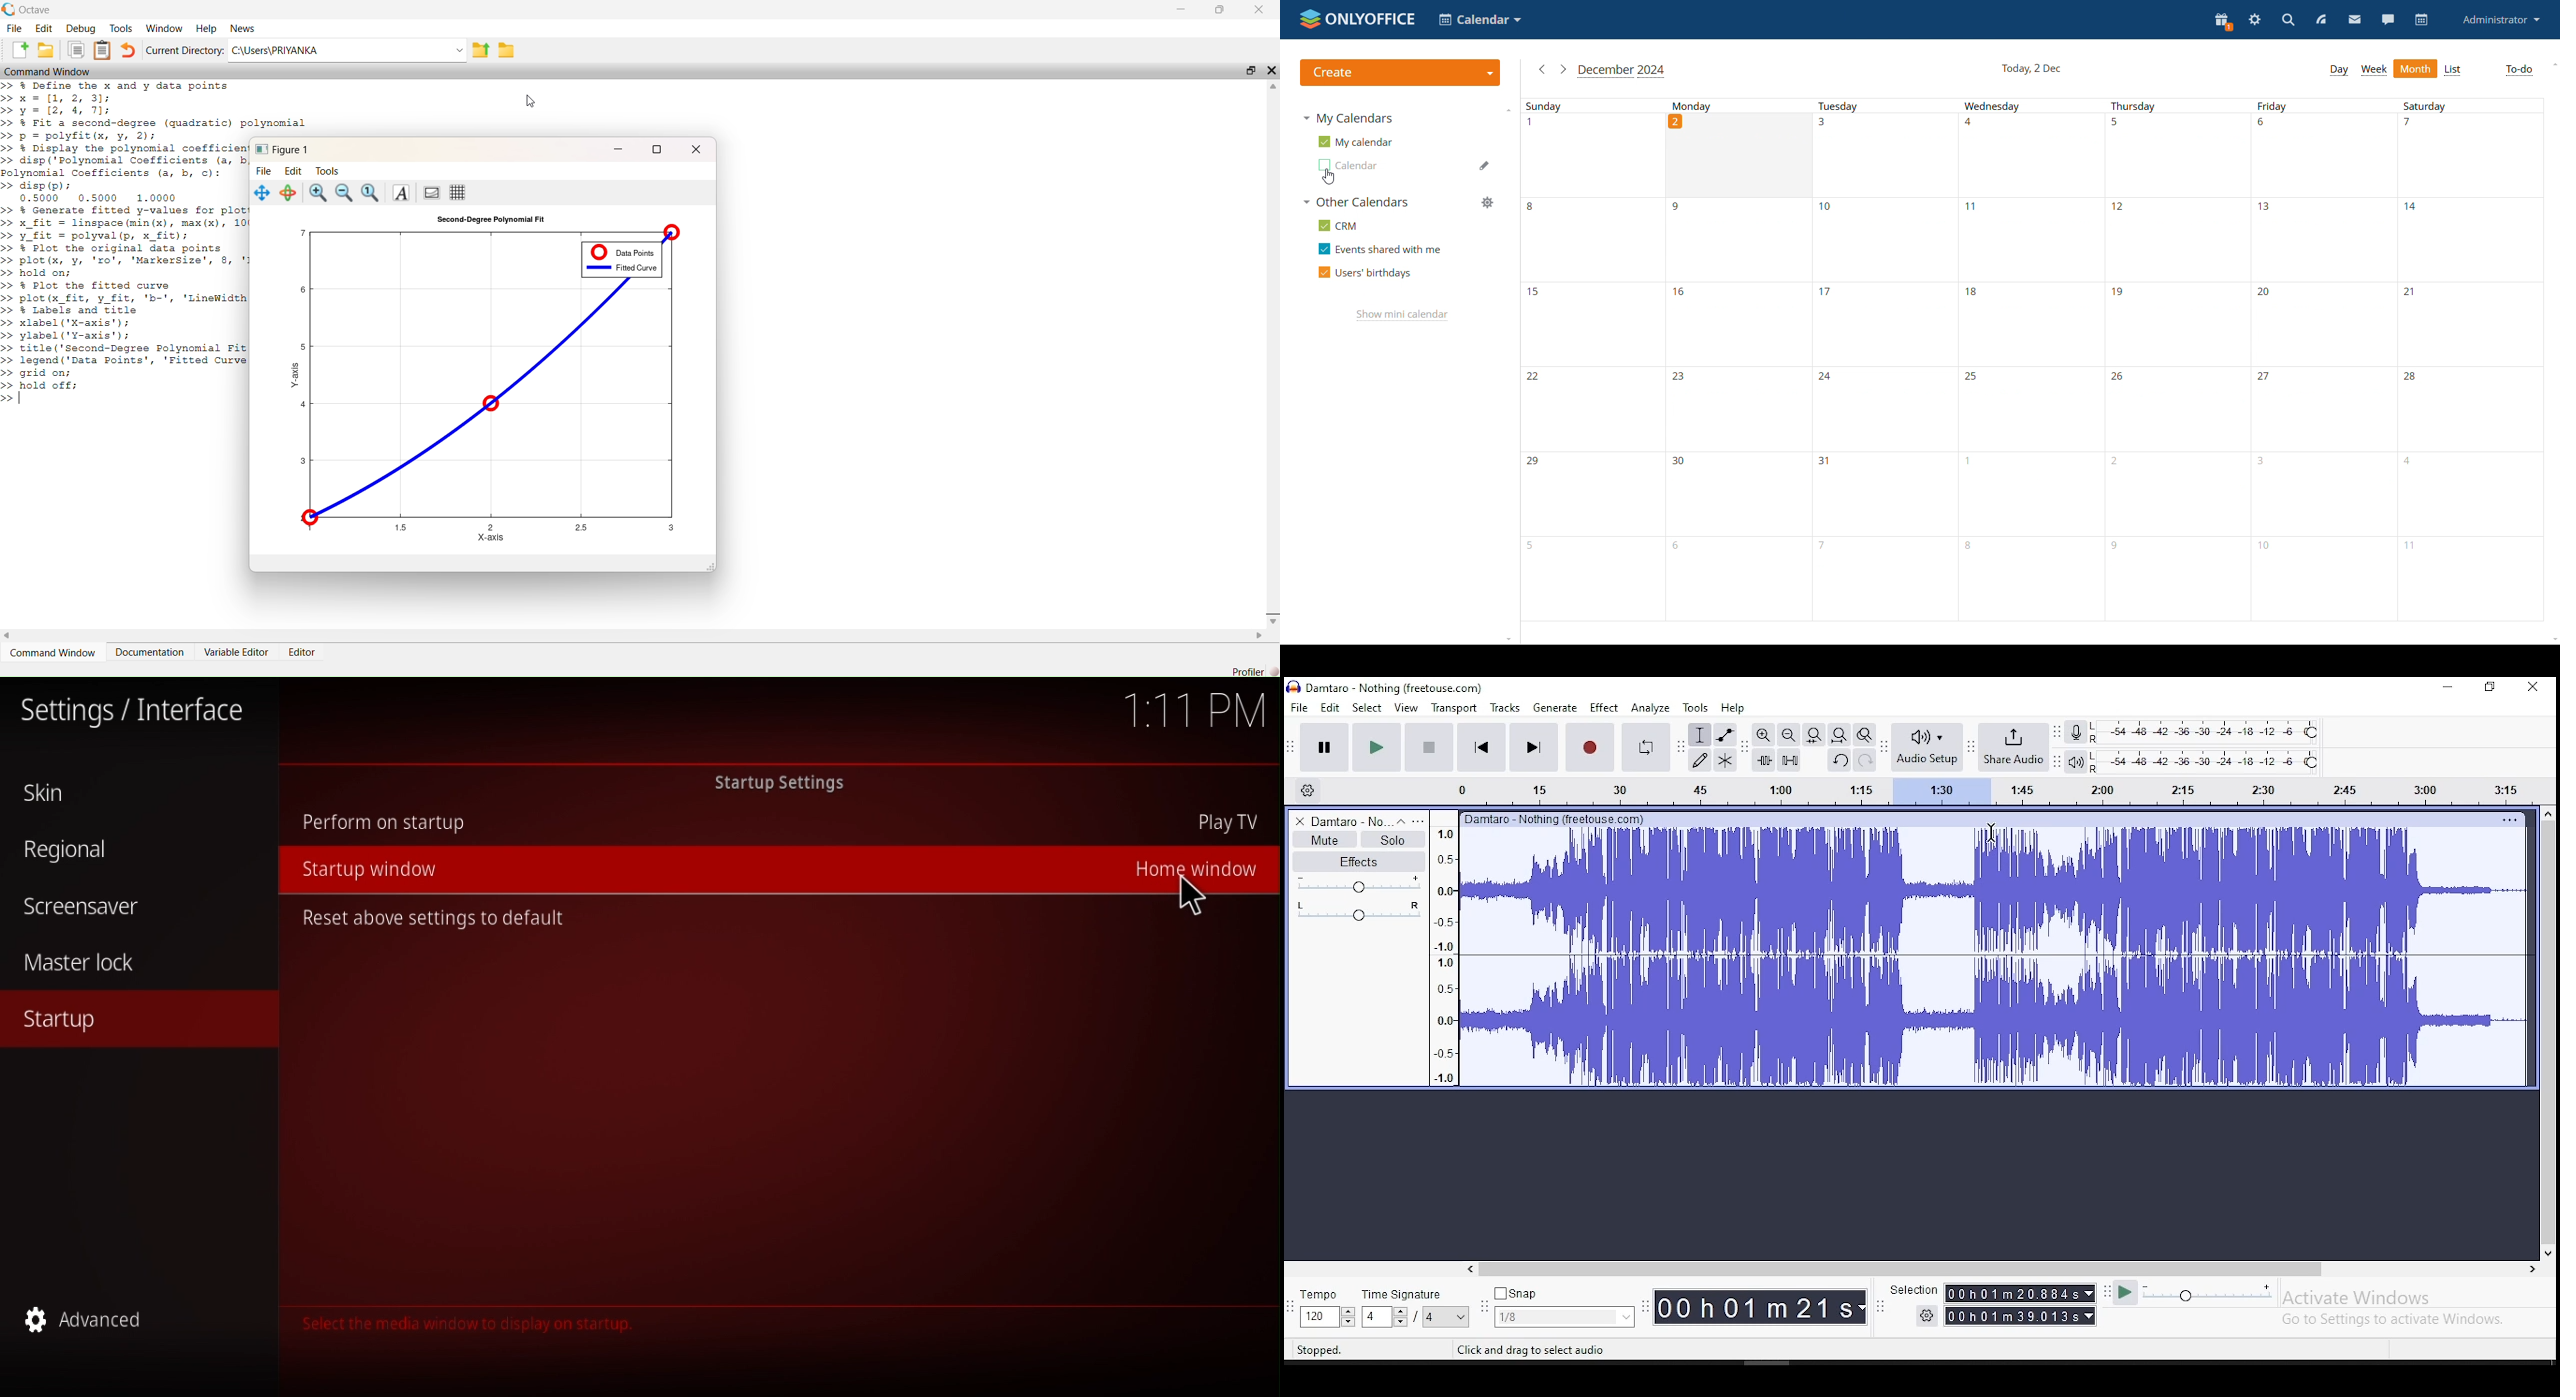 The image size is (2576, 1400). I want to click on multi tool, so click(1725, 759).